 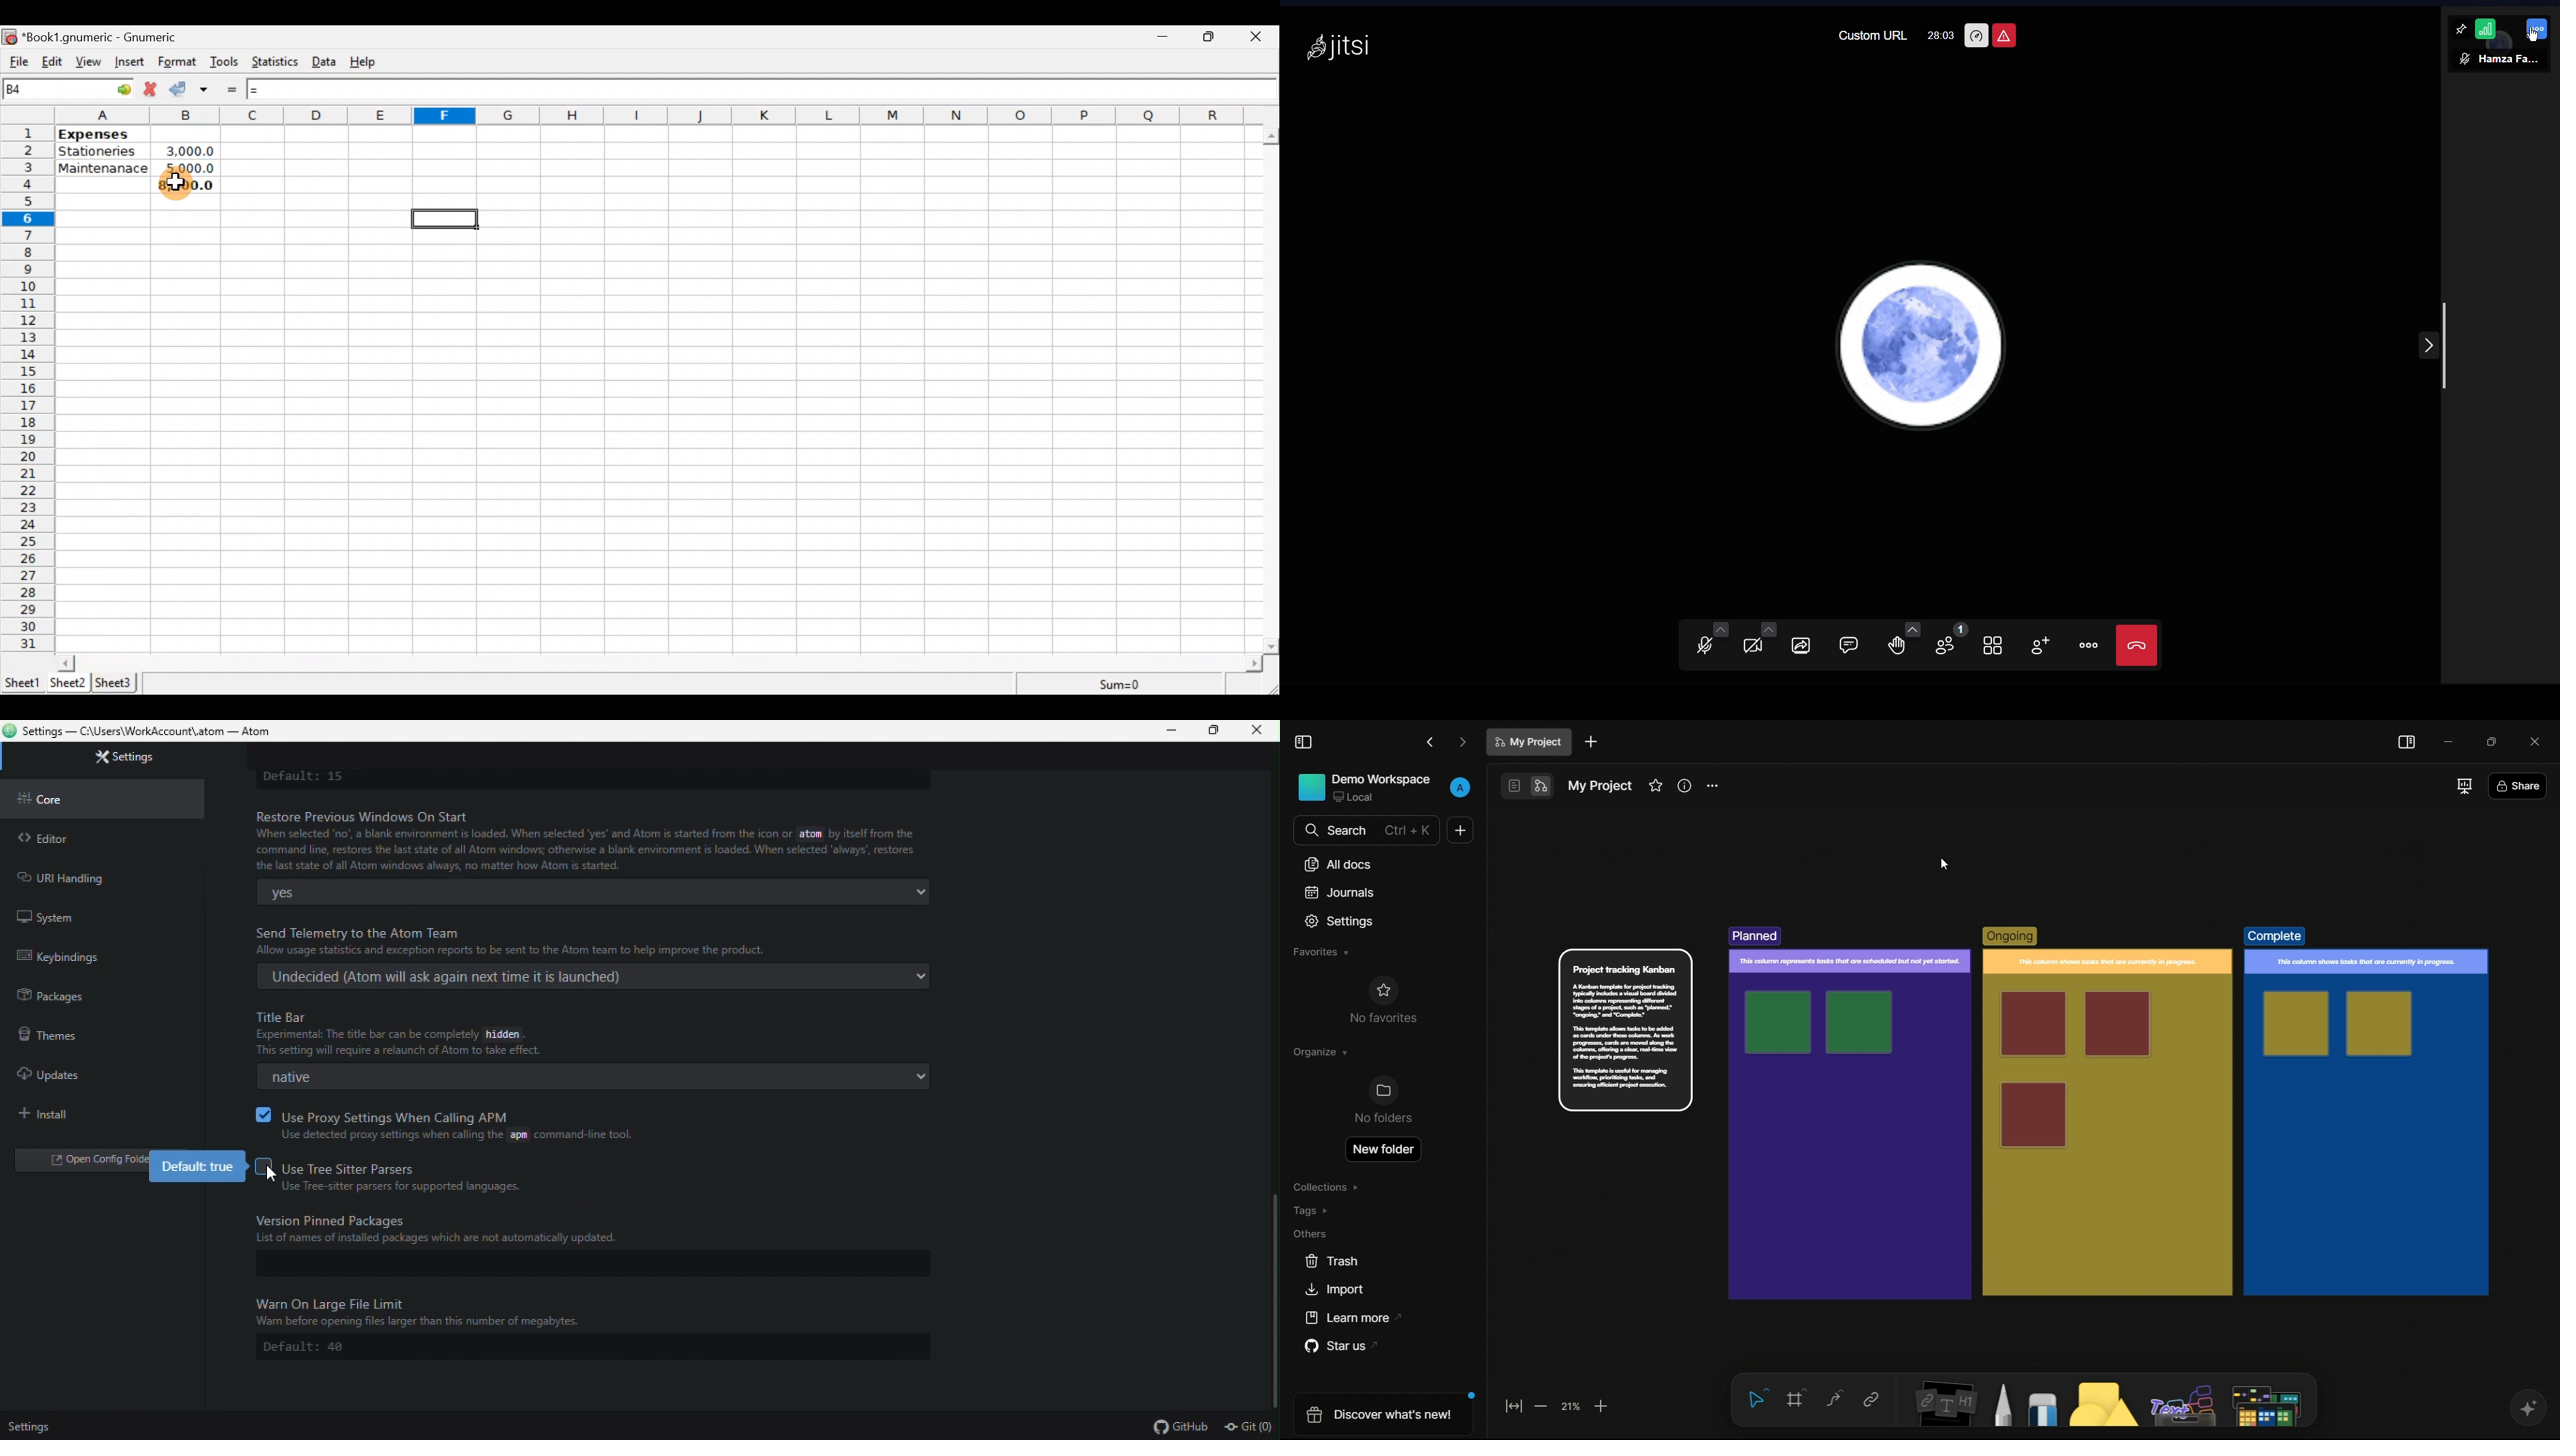 What do you see at coordinates (261, 1166) in the screenshot?
I see `checkbox ` at bounding box center [261, 1166].